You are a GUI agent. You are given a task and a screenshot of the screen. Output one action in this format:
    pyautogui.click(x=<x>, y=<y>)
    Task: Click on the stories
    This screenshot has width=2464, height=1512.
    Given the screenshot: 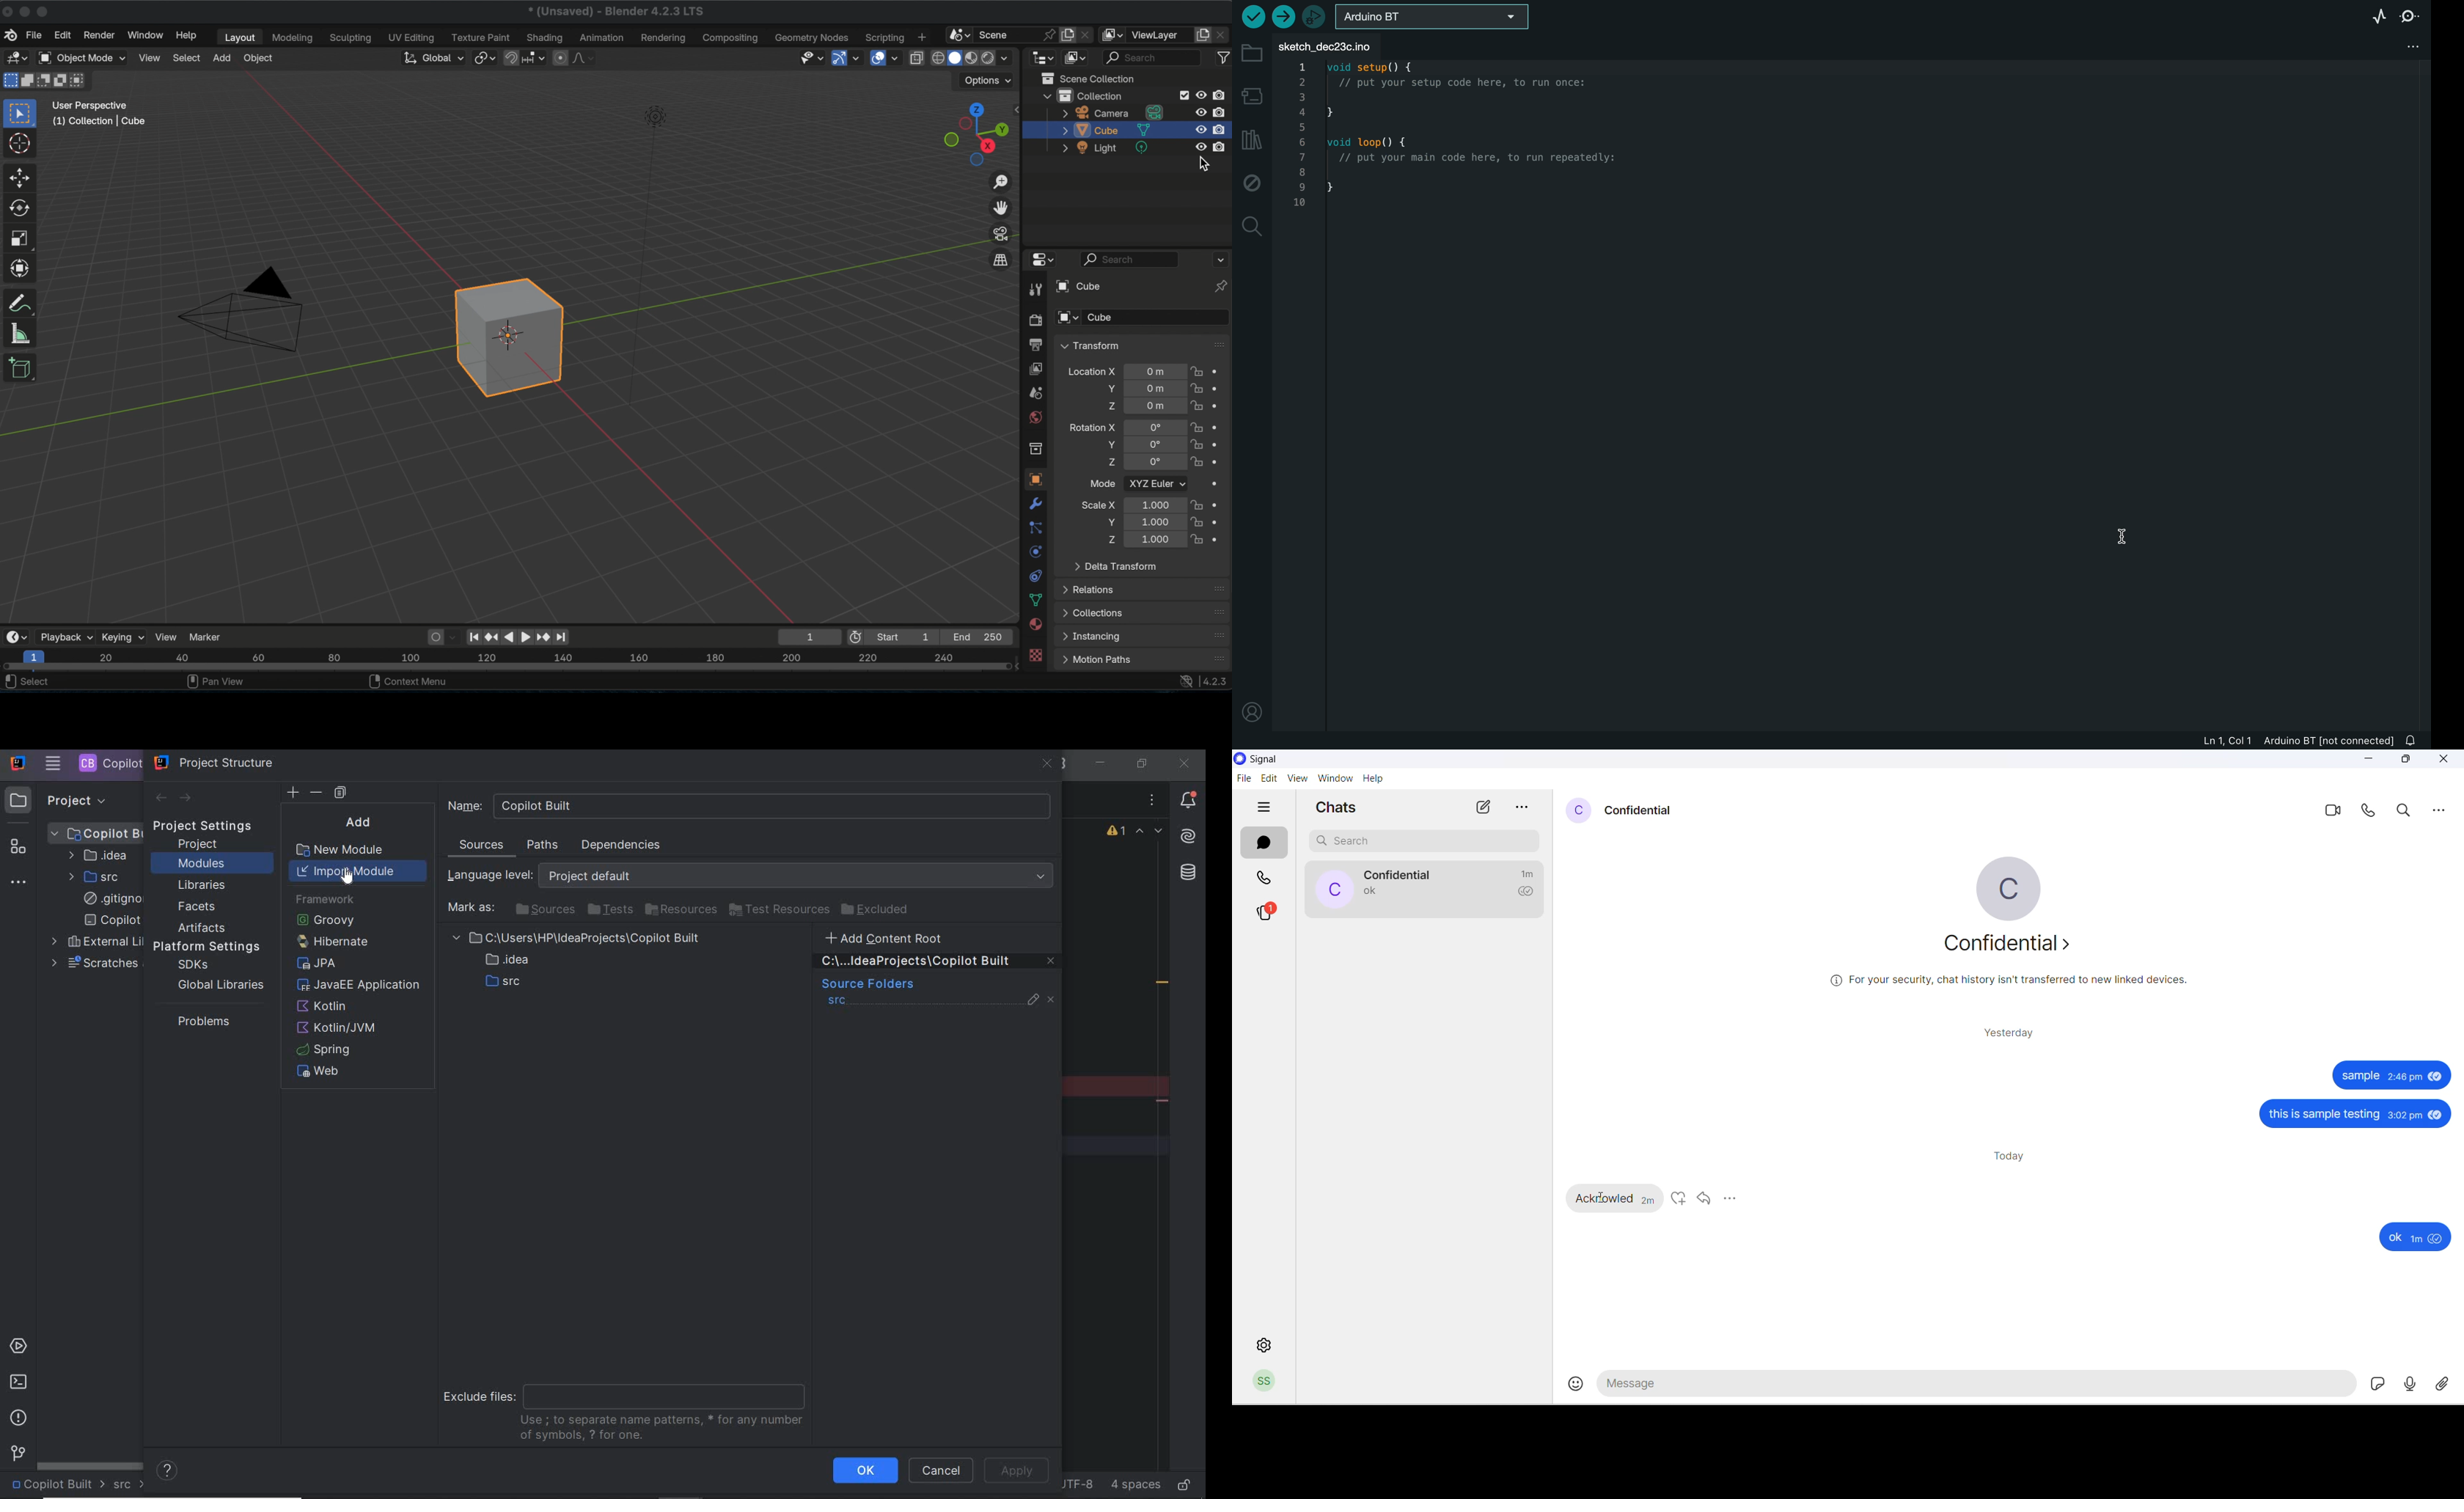 What is the action you would take?
    pyautogui.click(x=1267, y=914)
    